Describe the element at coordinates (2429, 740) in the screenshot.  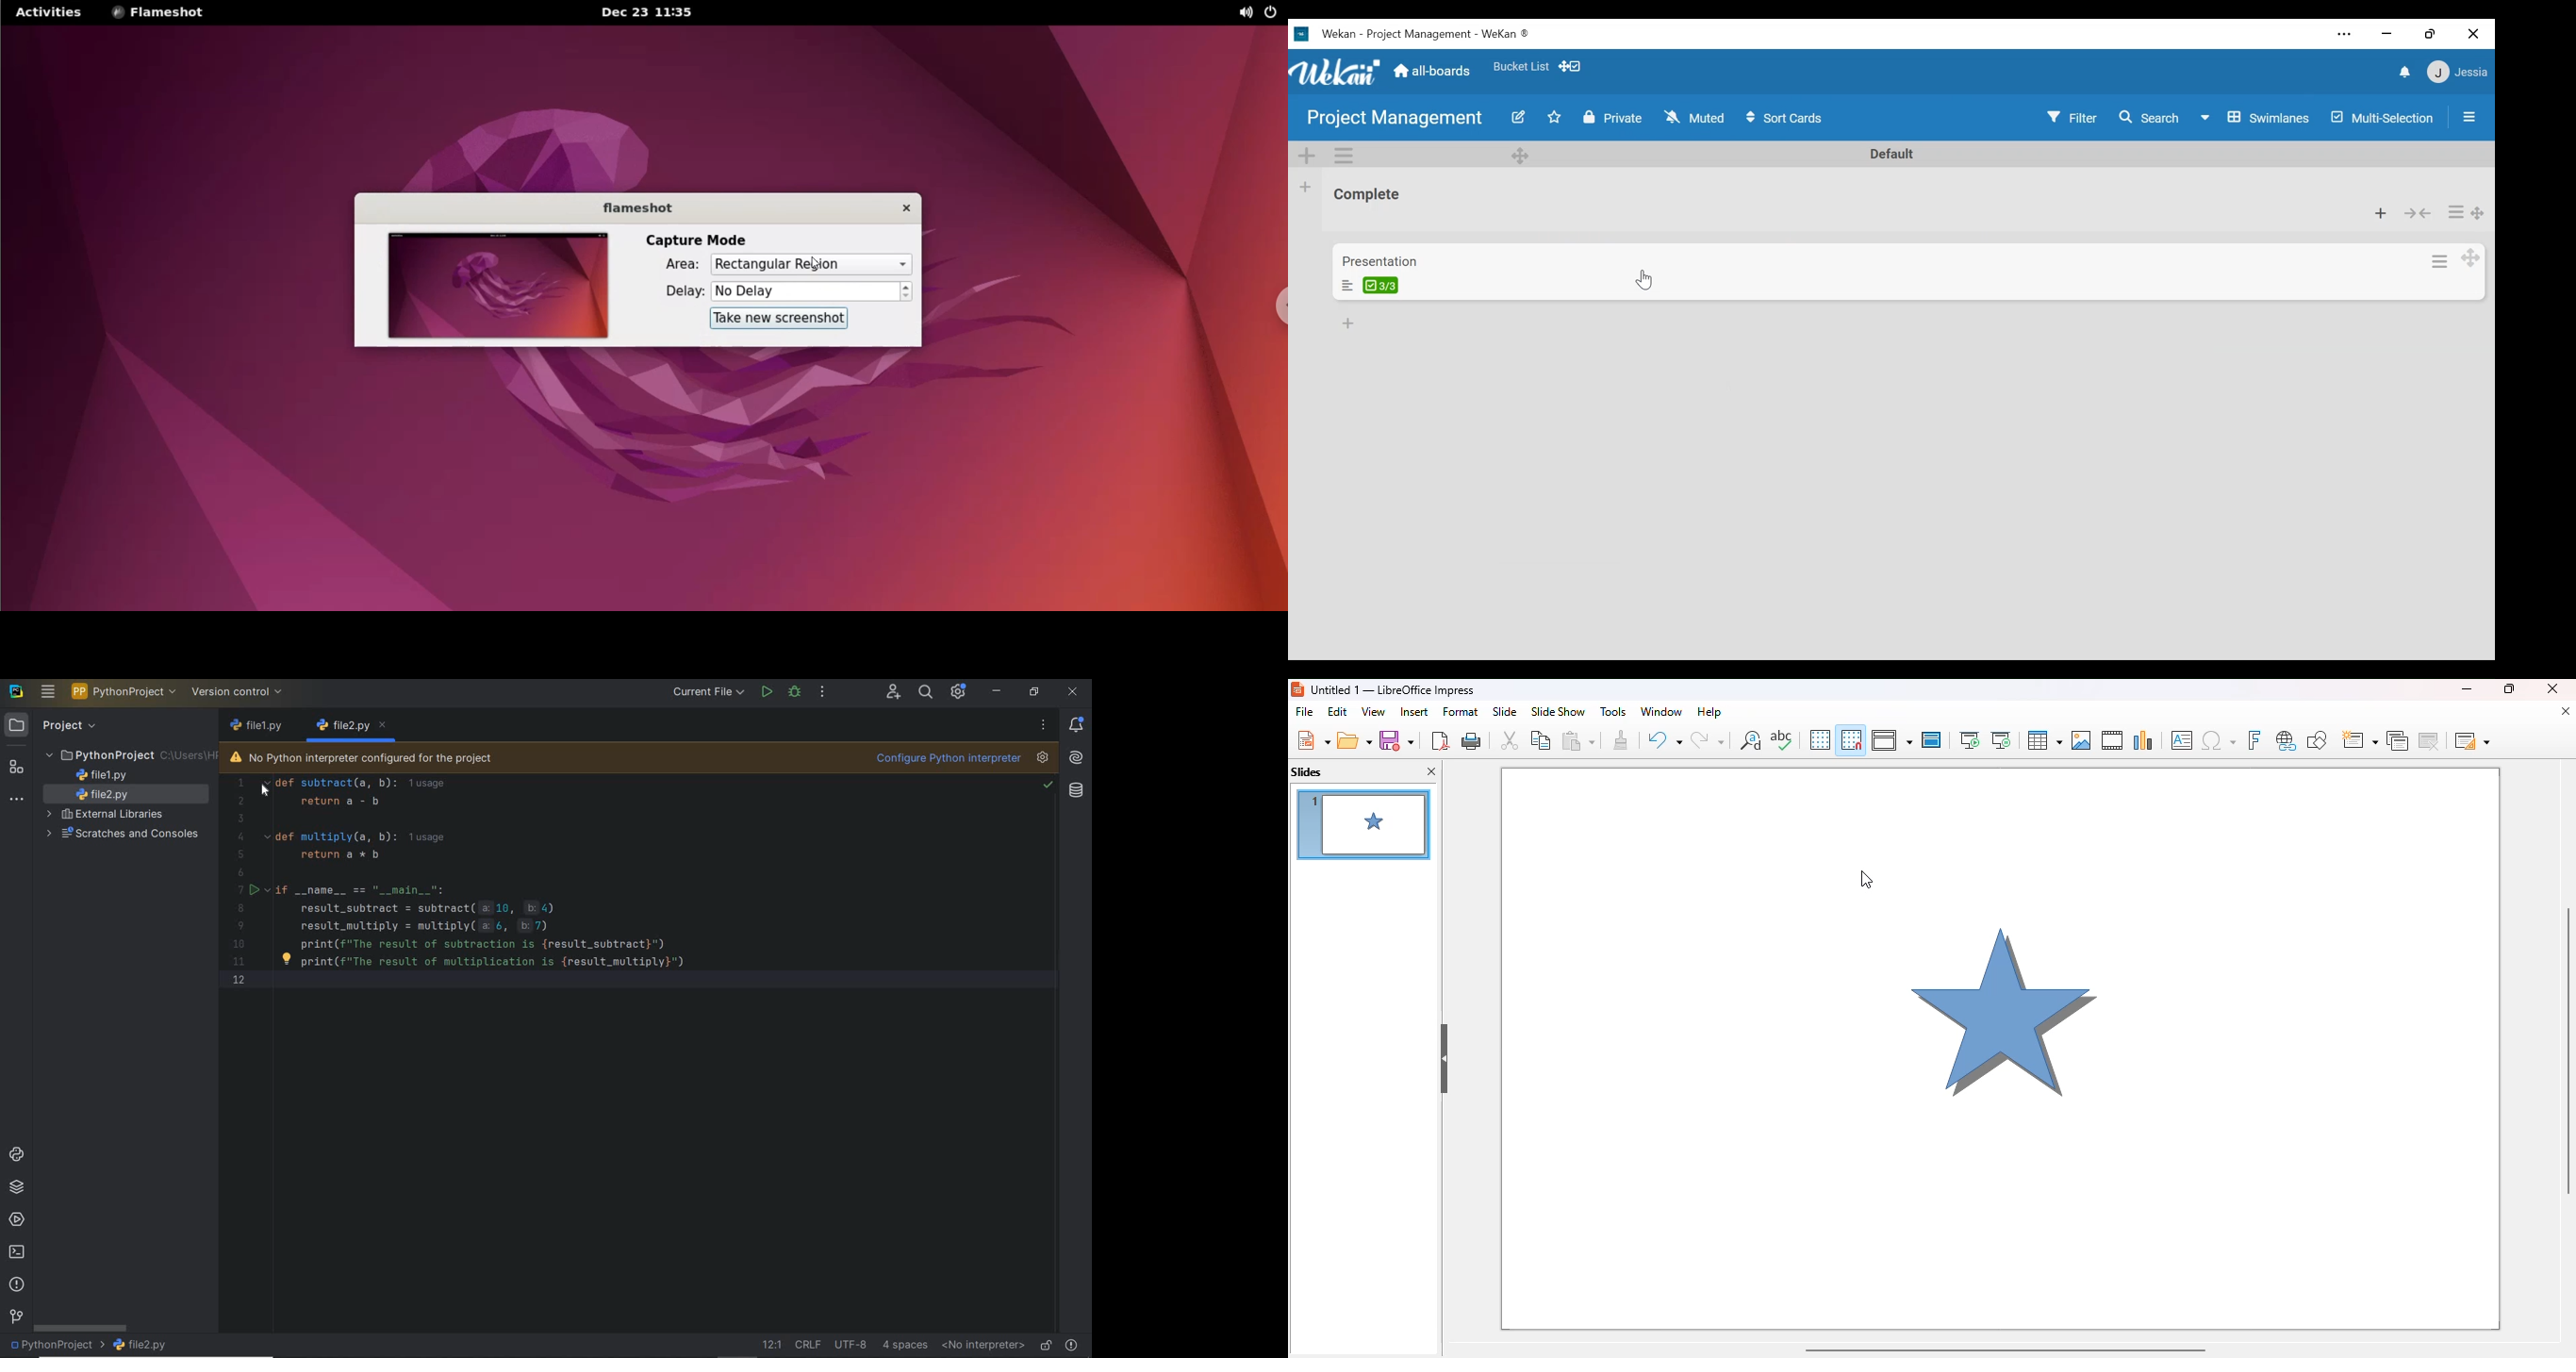
I see `delete slide` at that location.